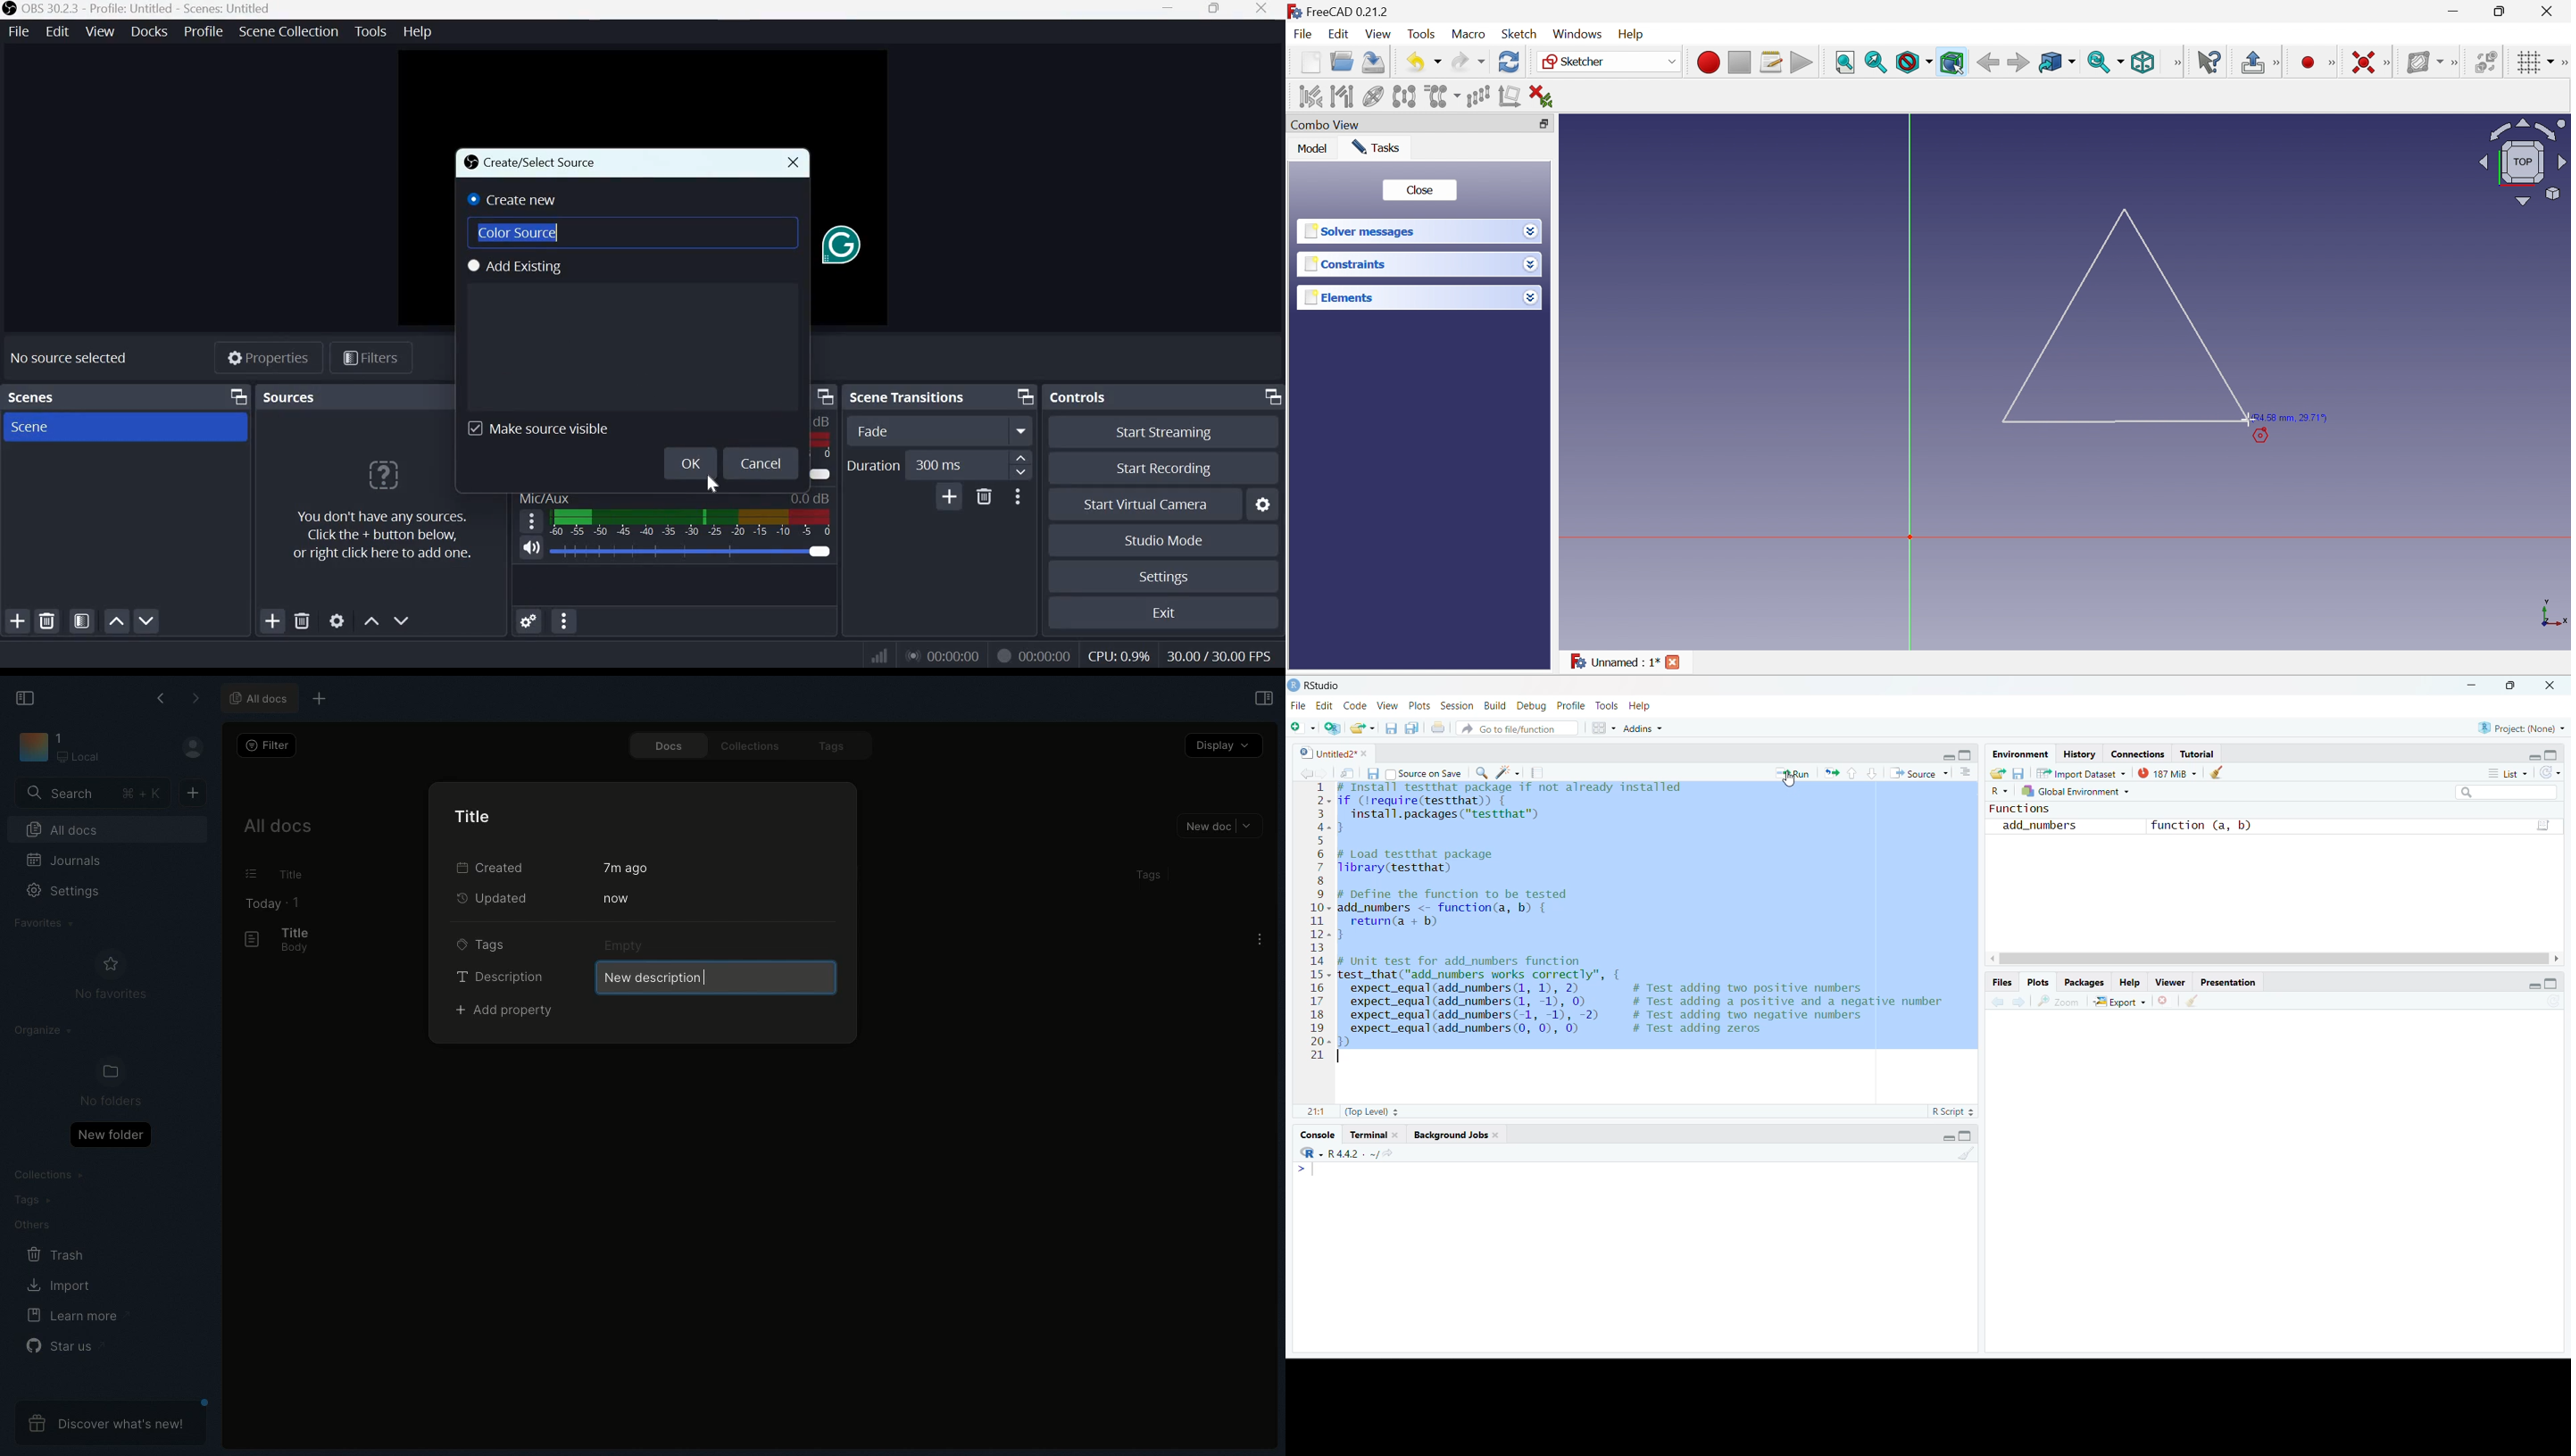 This screenshot has width=2576, height=1456. Describe the element at coordinates (2002, 982) in the screenshot. I see `Files` at that location.